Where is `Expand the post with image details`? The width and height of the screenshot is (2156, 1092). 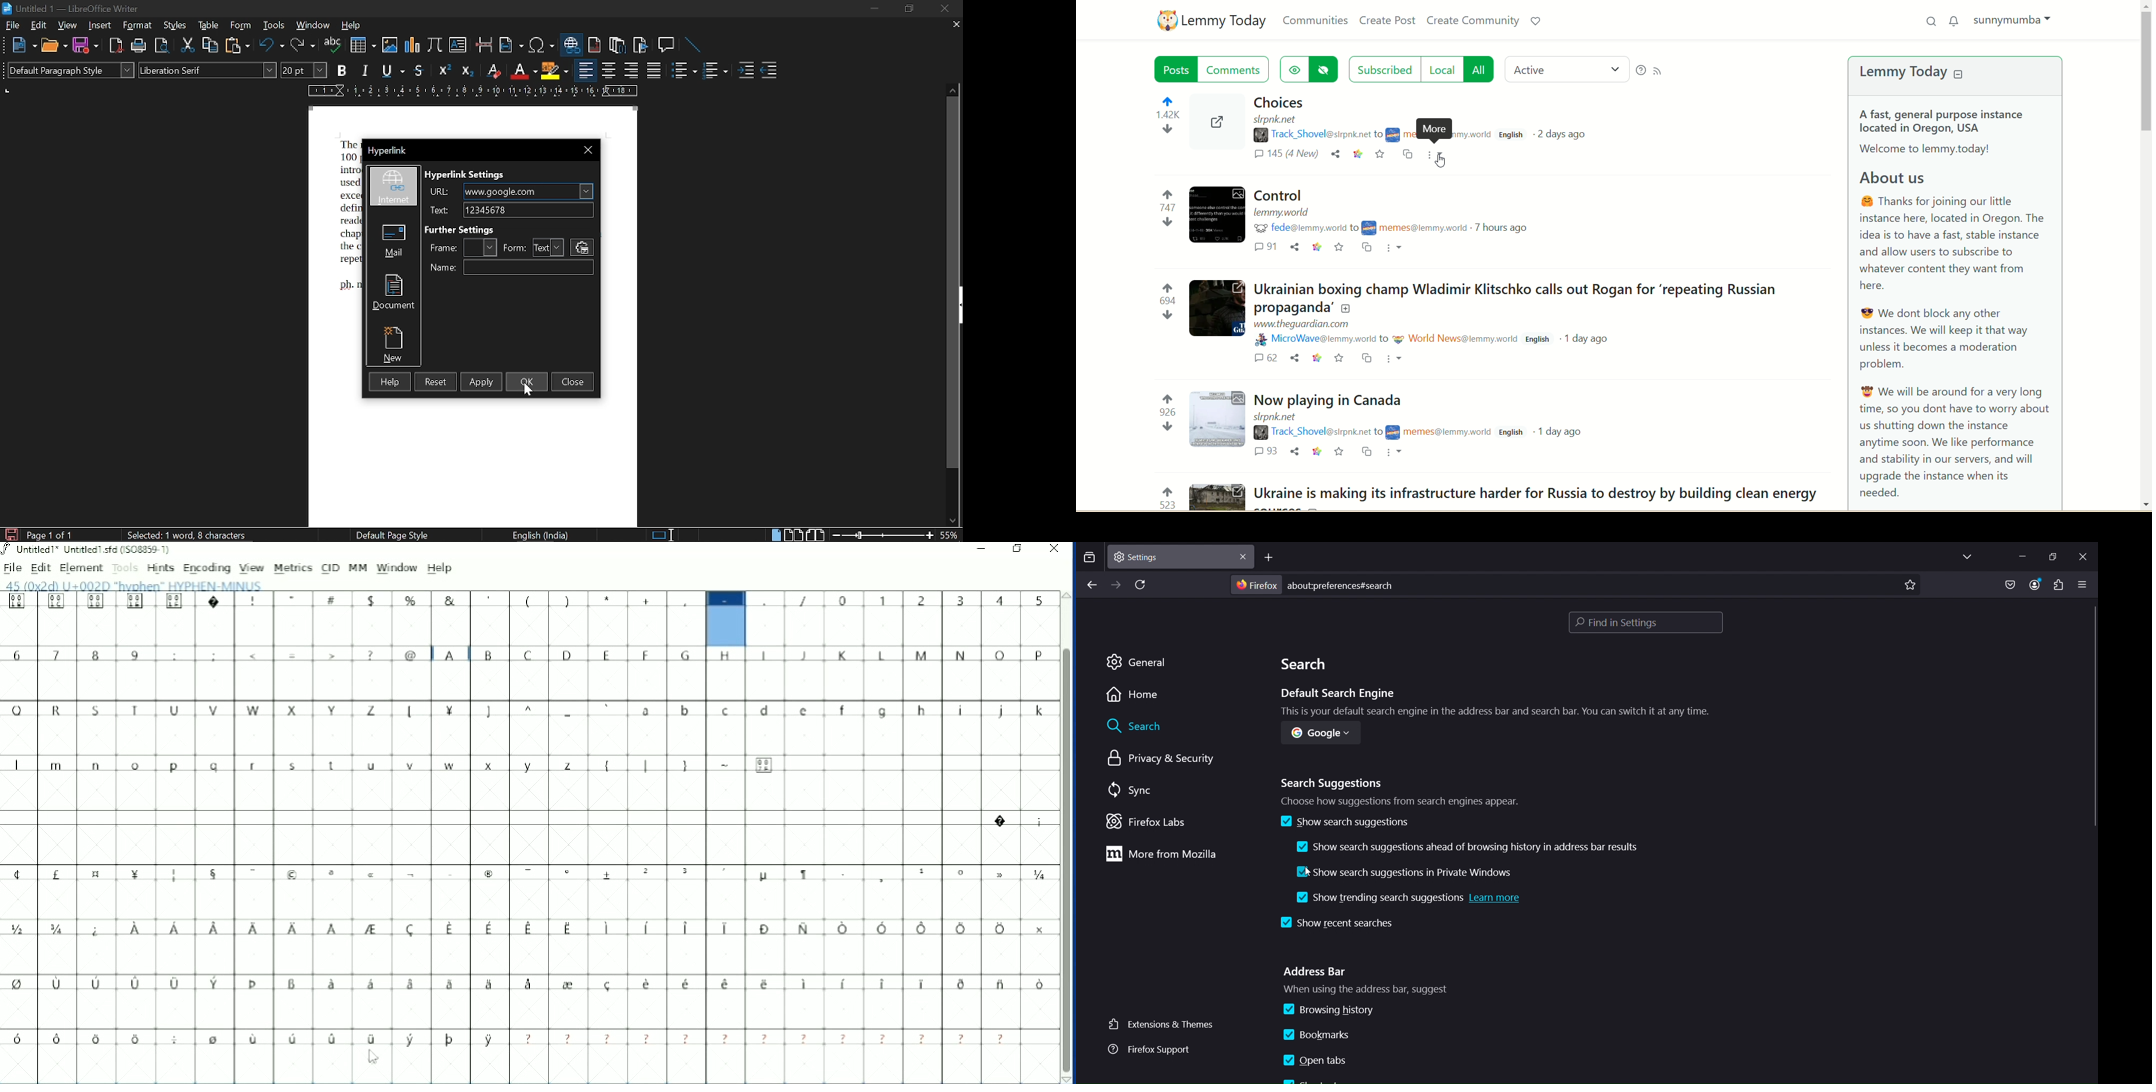
Expand the post with image details is located at coordinates (1215, 130).